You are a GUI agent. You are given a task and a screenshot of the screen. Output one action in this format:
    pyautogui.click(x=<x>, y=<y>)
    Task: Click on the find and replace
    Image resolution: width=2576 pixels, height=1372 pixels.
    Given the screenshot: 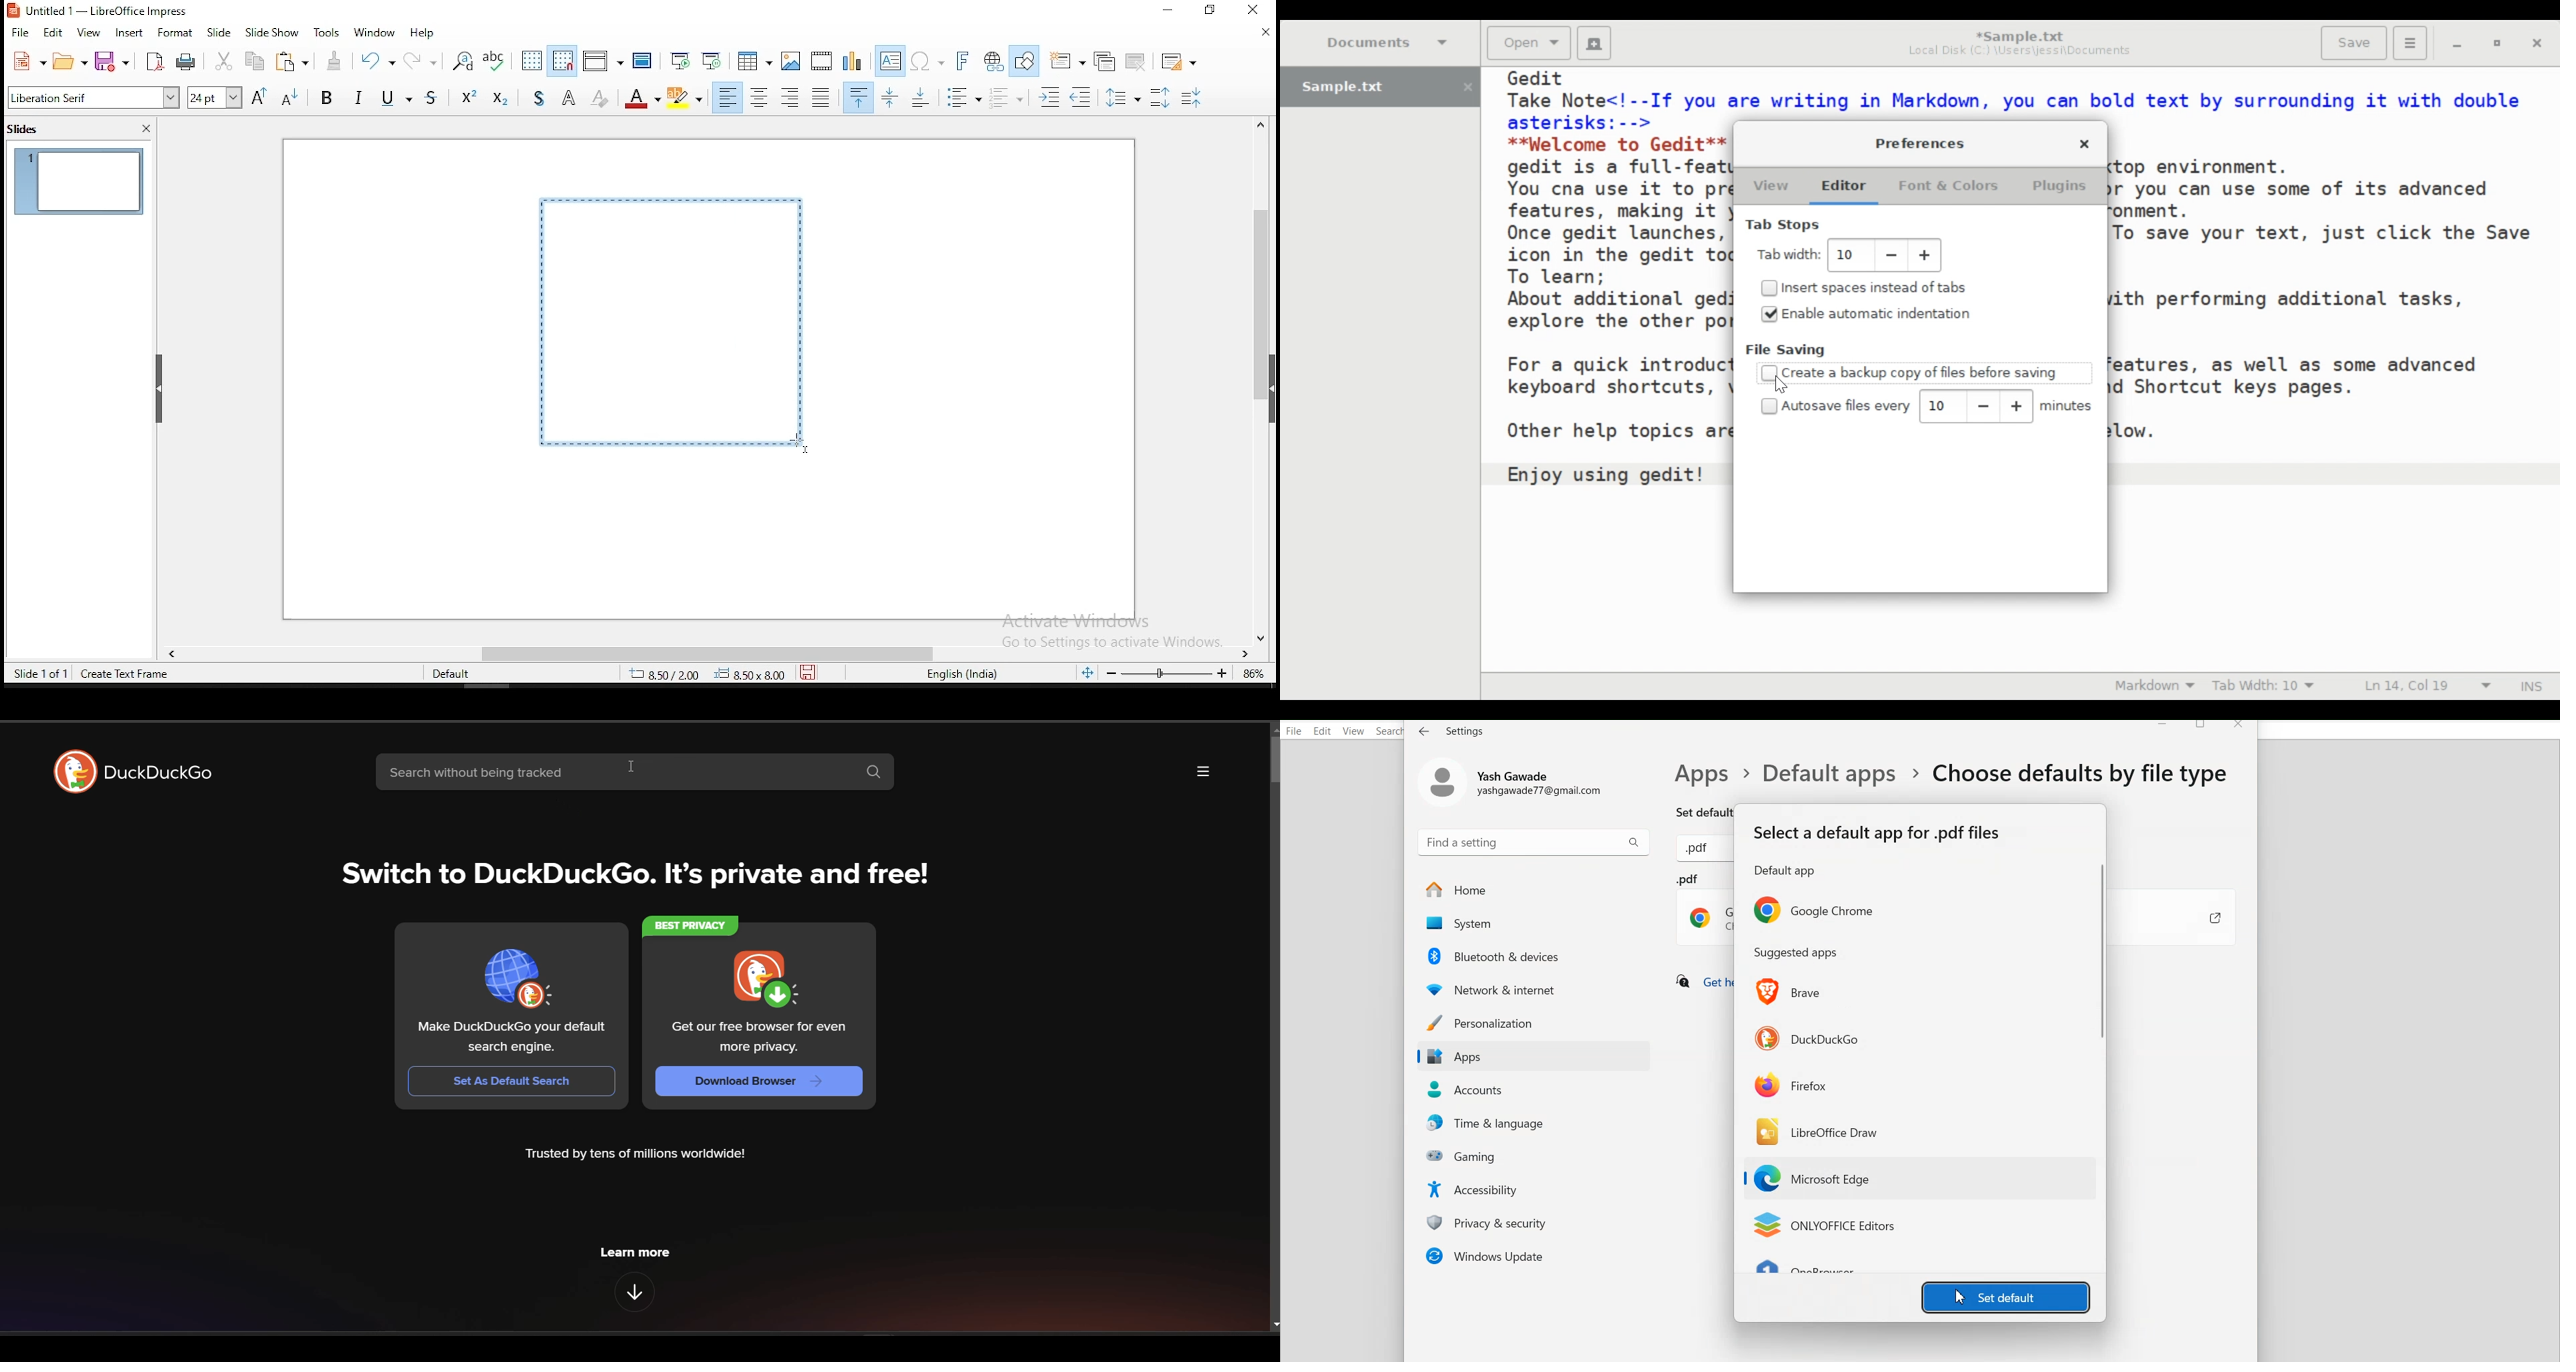 What is the action you would take?
    pyautogui.click(x=464, y=61)
    